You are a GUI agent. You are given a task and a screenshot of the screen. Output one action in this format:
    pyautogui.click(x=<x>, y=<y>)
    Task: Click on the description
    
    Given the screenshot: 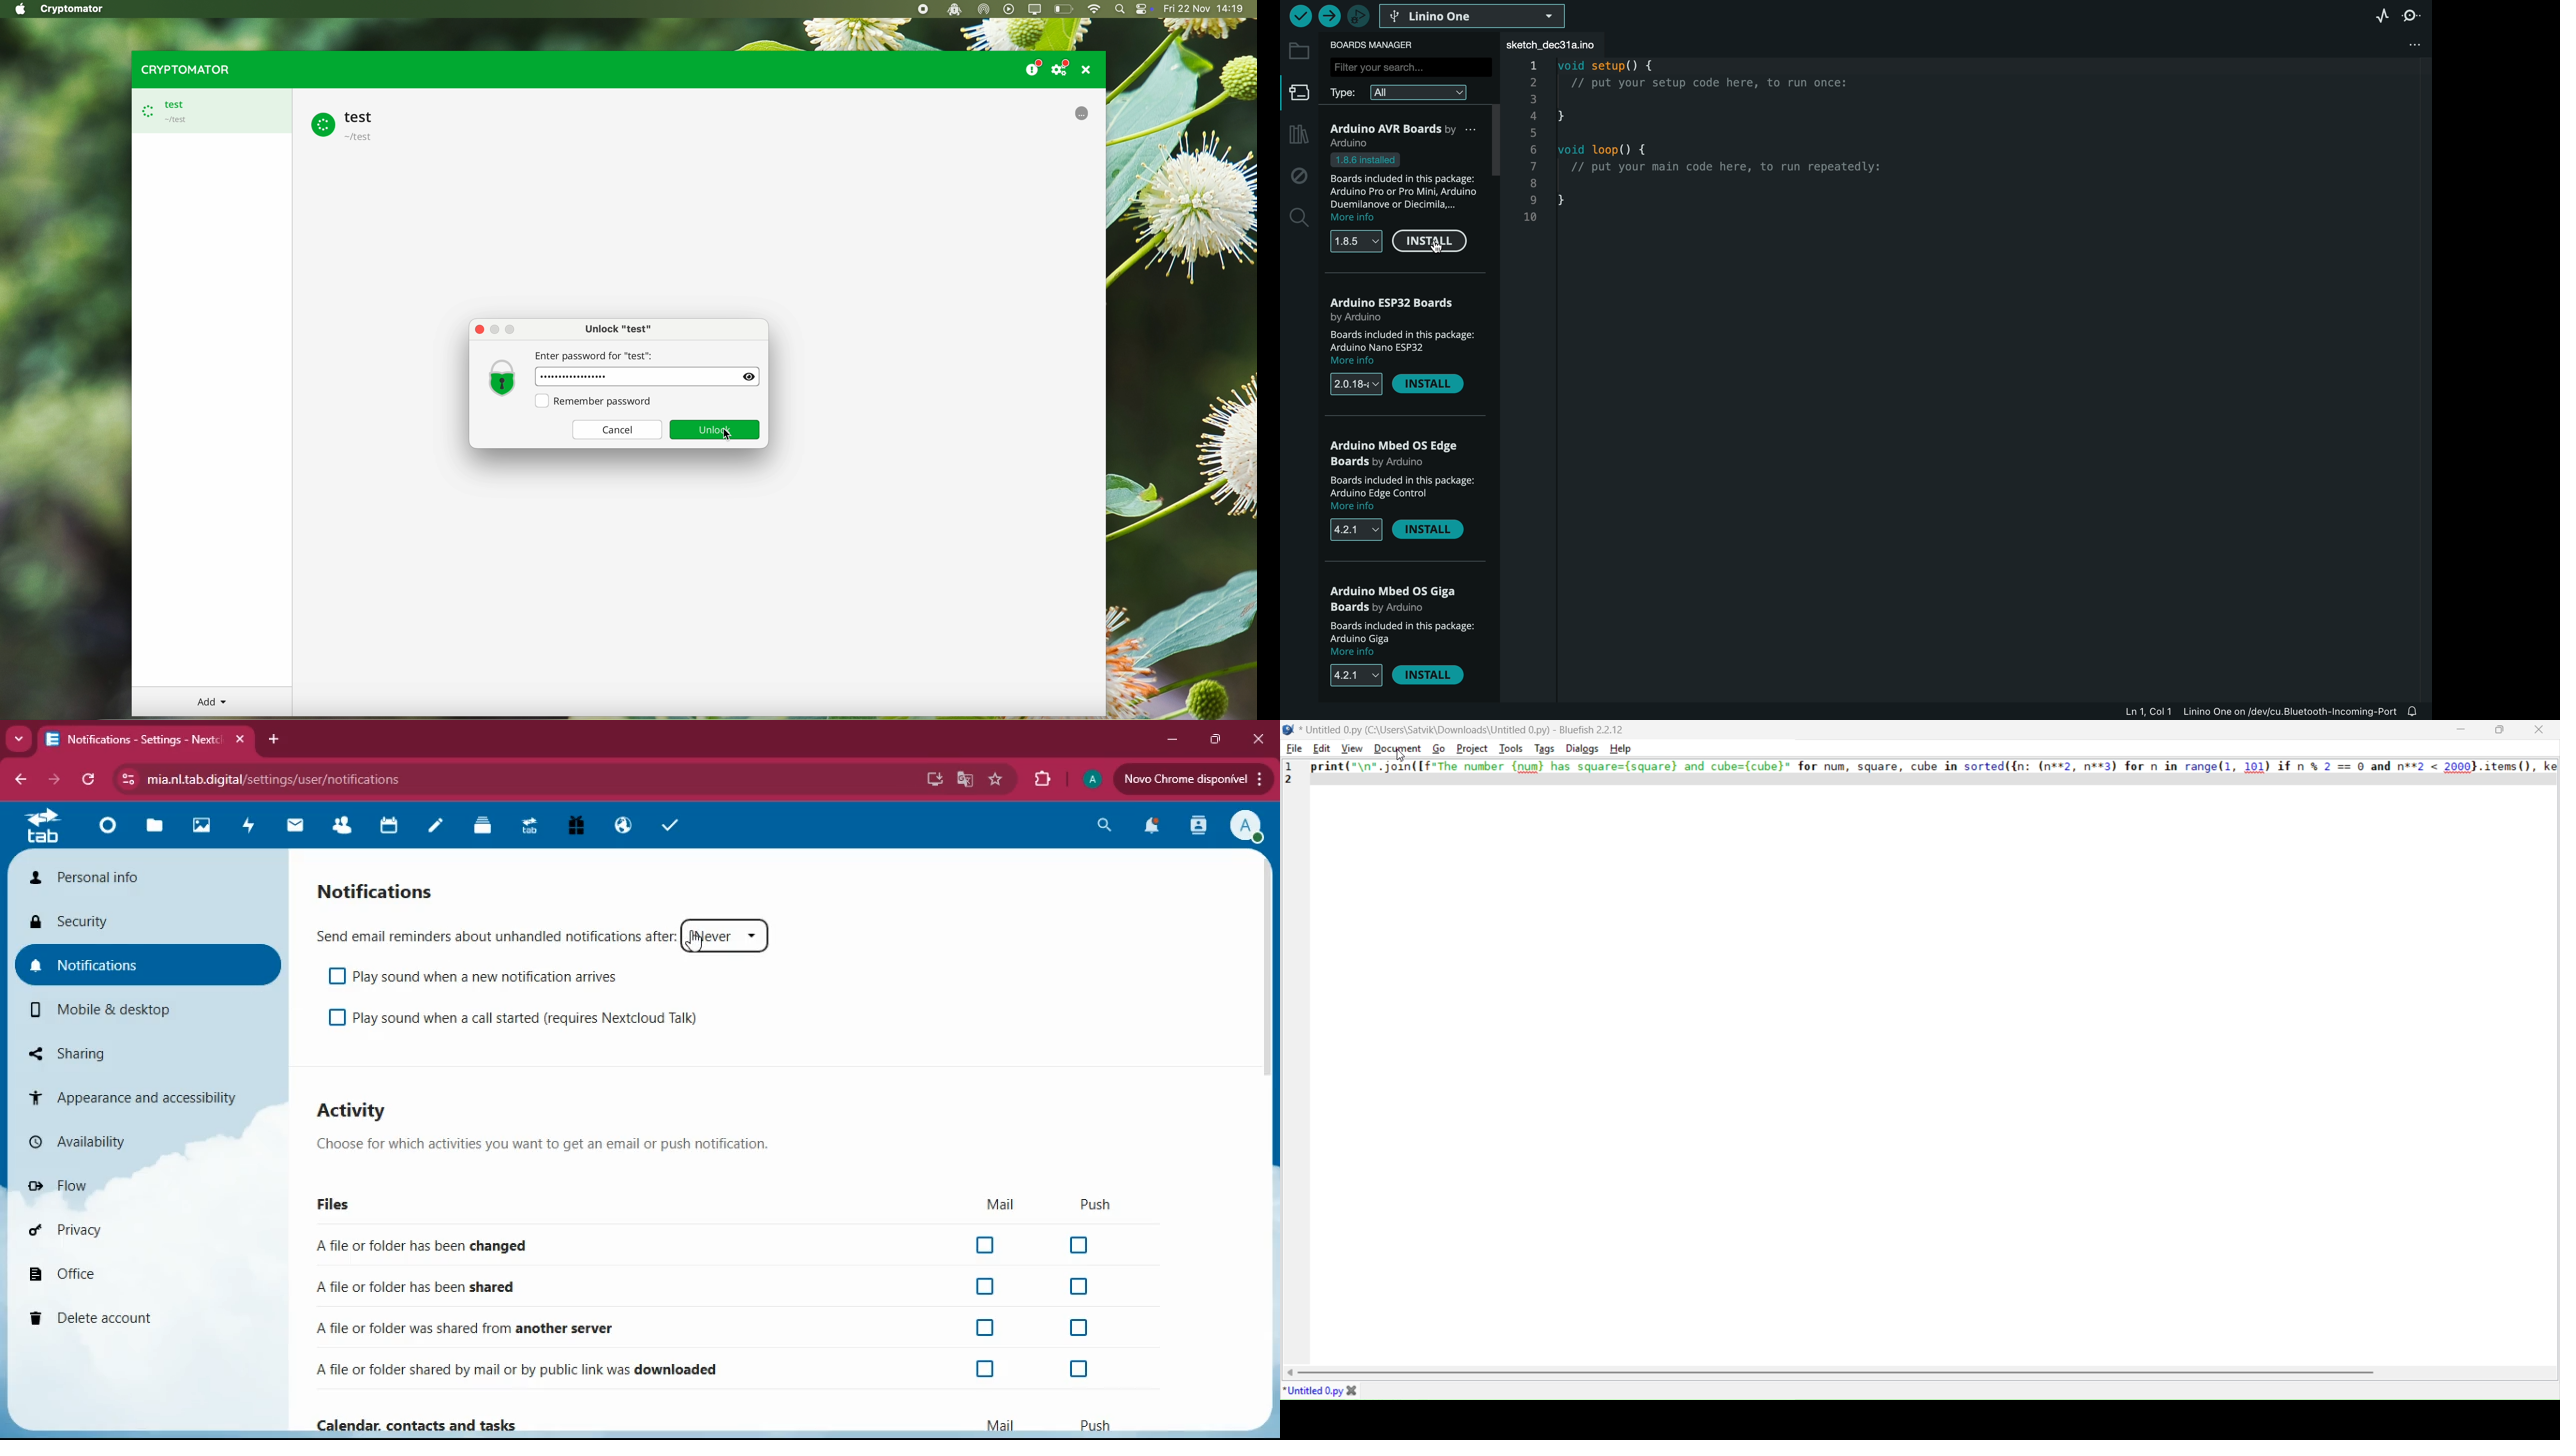 What is the action you would take?
    pyautogui.click(x=1404, y=494)
    